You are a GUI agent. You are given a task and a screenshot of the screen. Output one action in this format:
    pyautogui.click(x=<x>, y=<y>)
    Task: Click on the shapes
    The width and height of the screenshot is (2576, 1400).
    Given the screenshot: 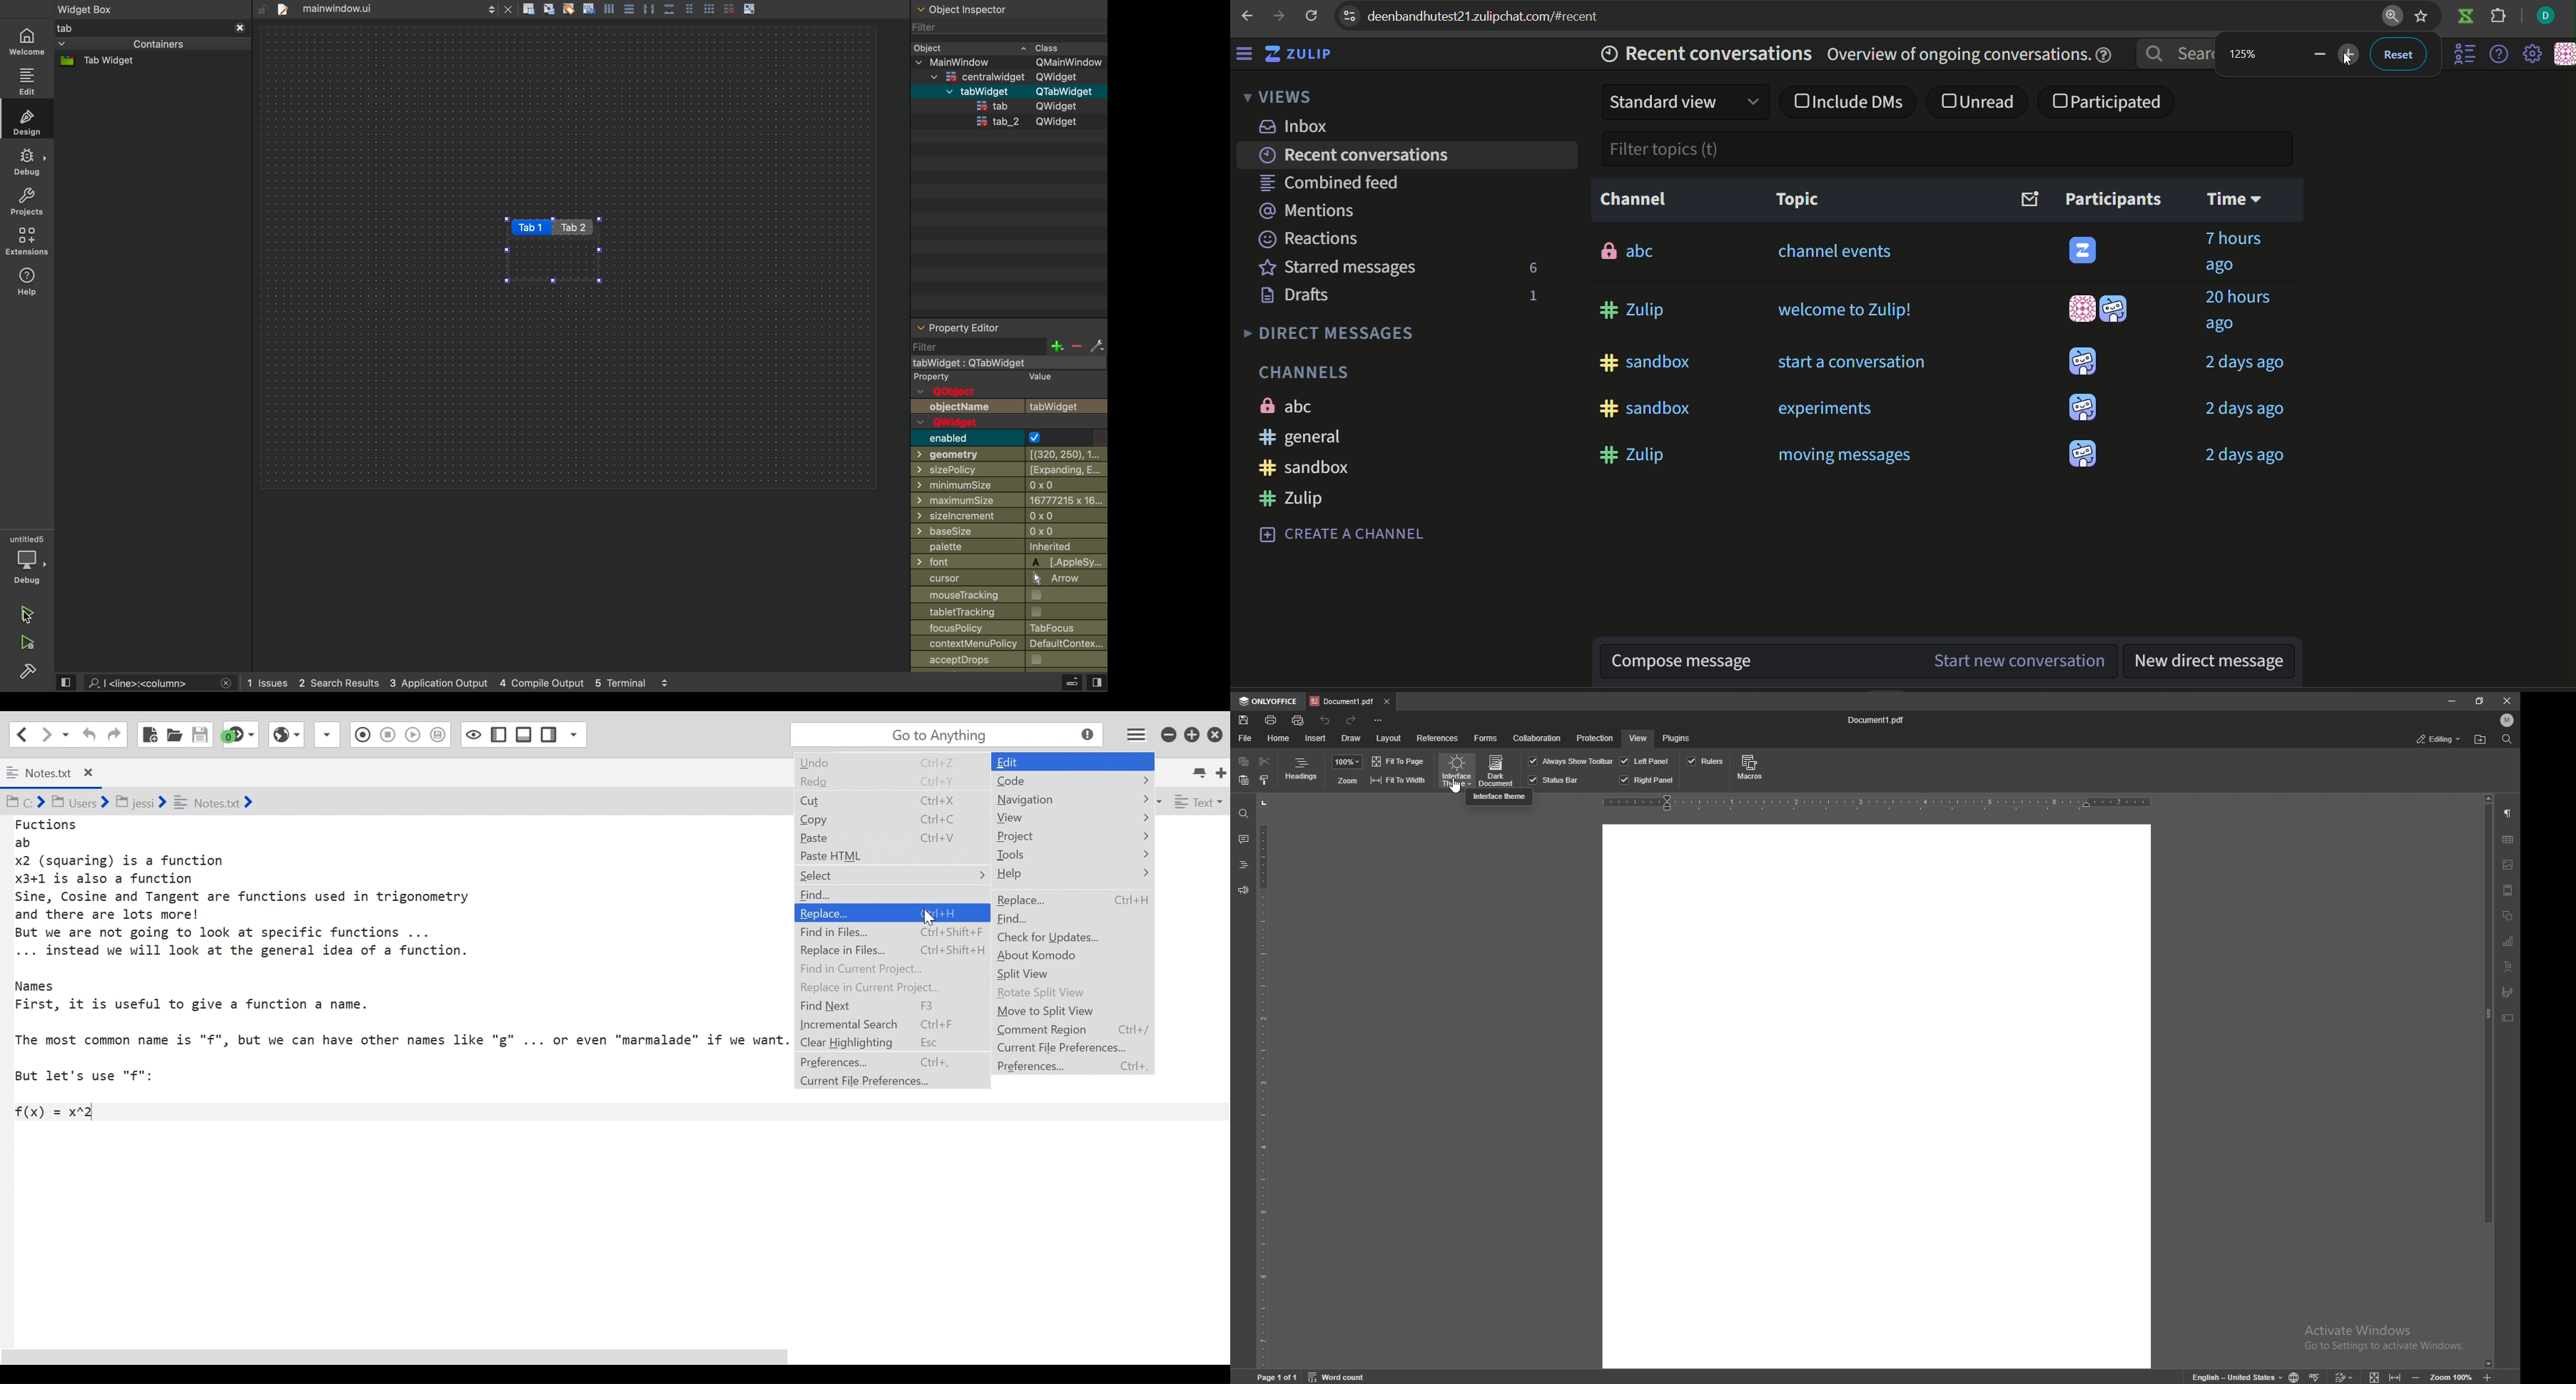 What is the action you would take?
    pyautogui.click(x=2508, y=916)
    